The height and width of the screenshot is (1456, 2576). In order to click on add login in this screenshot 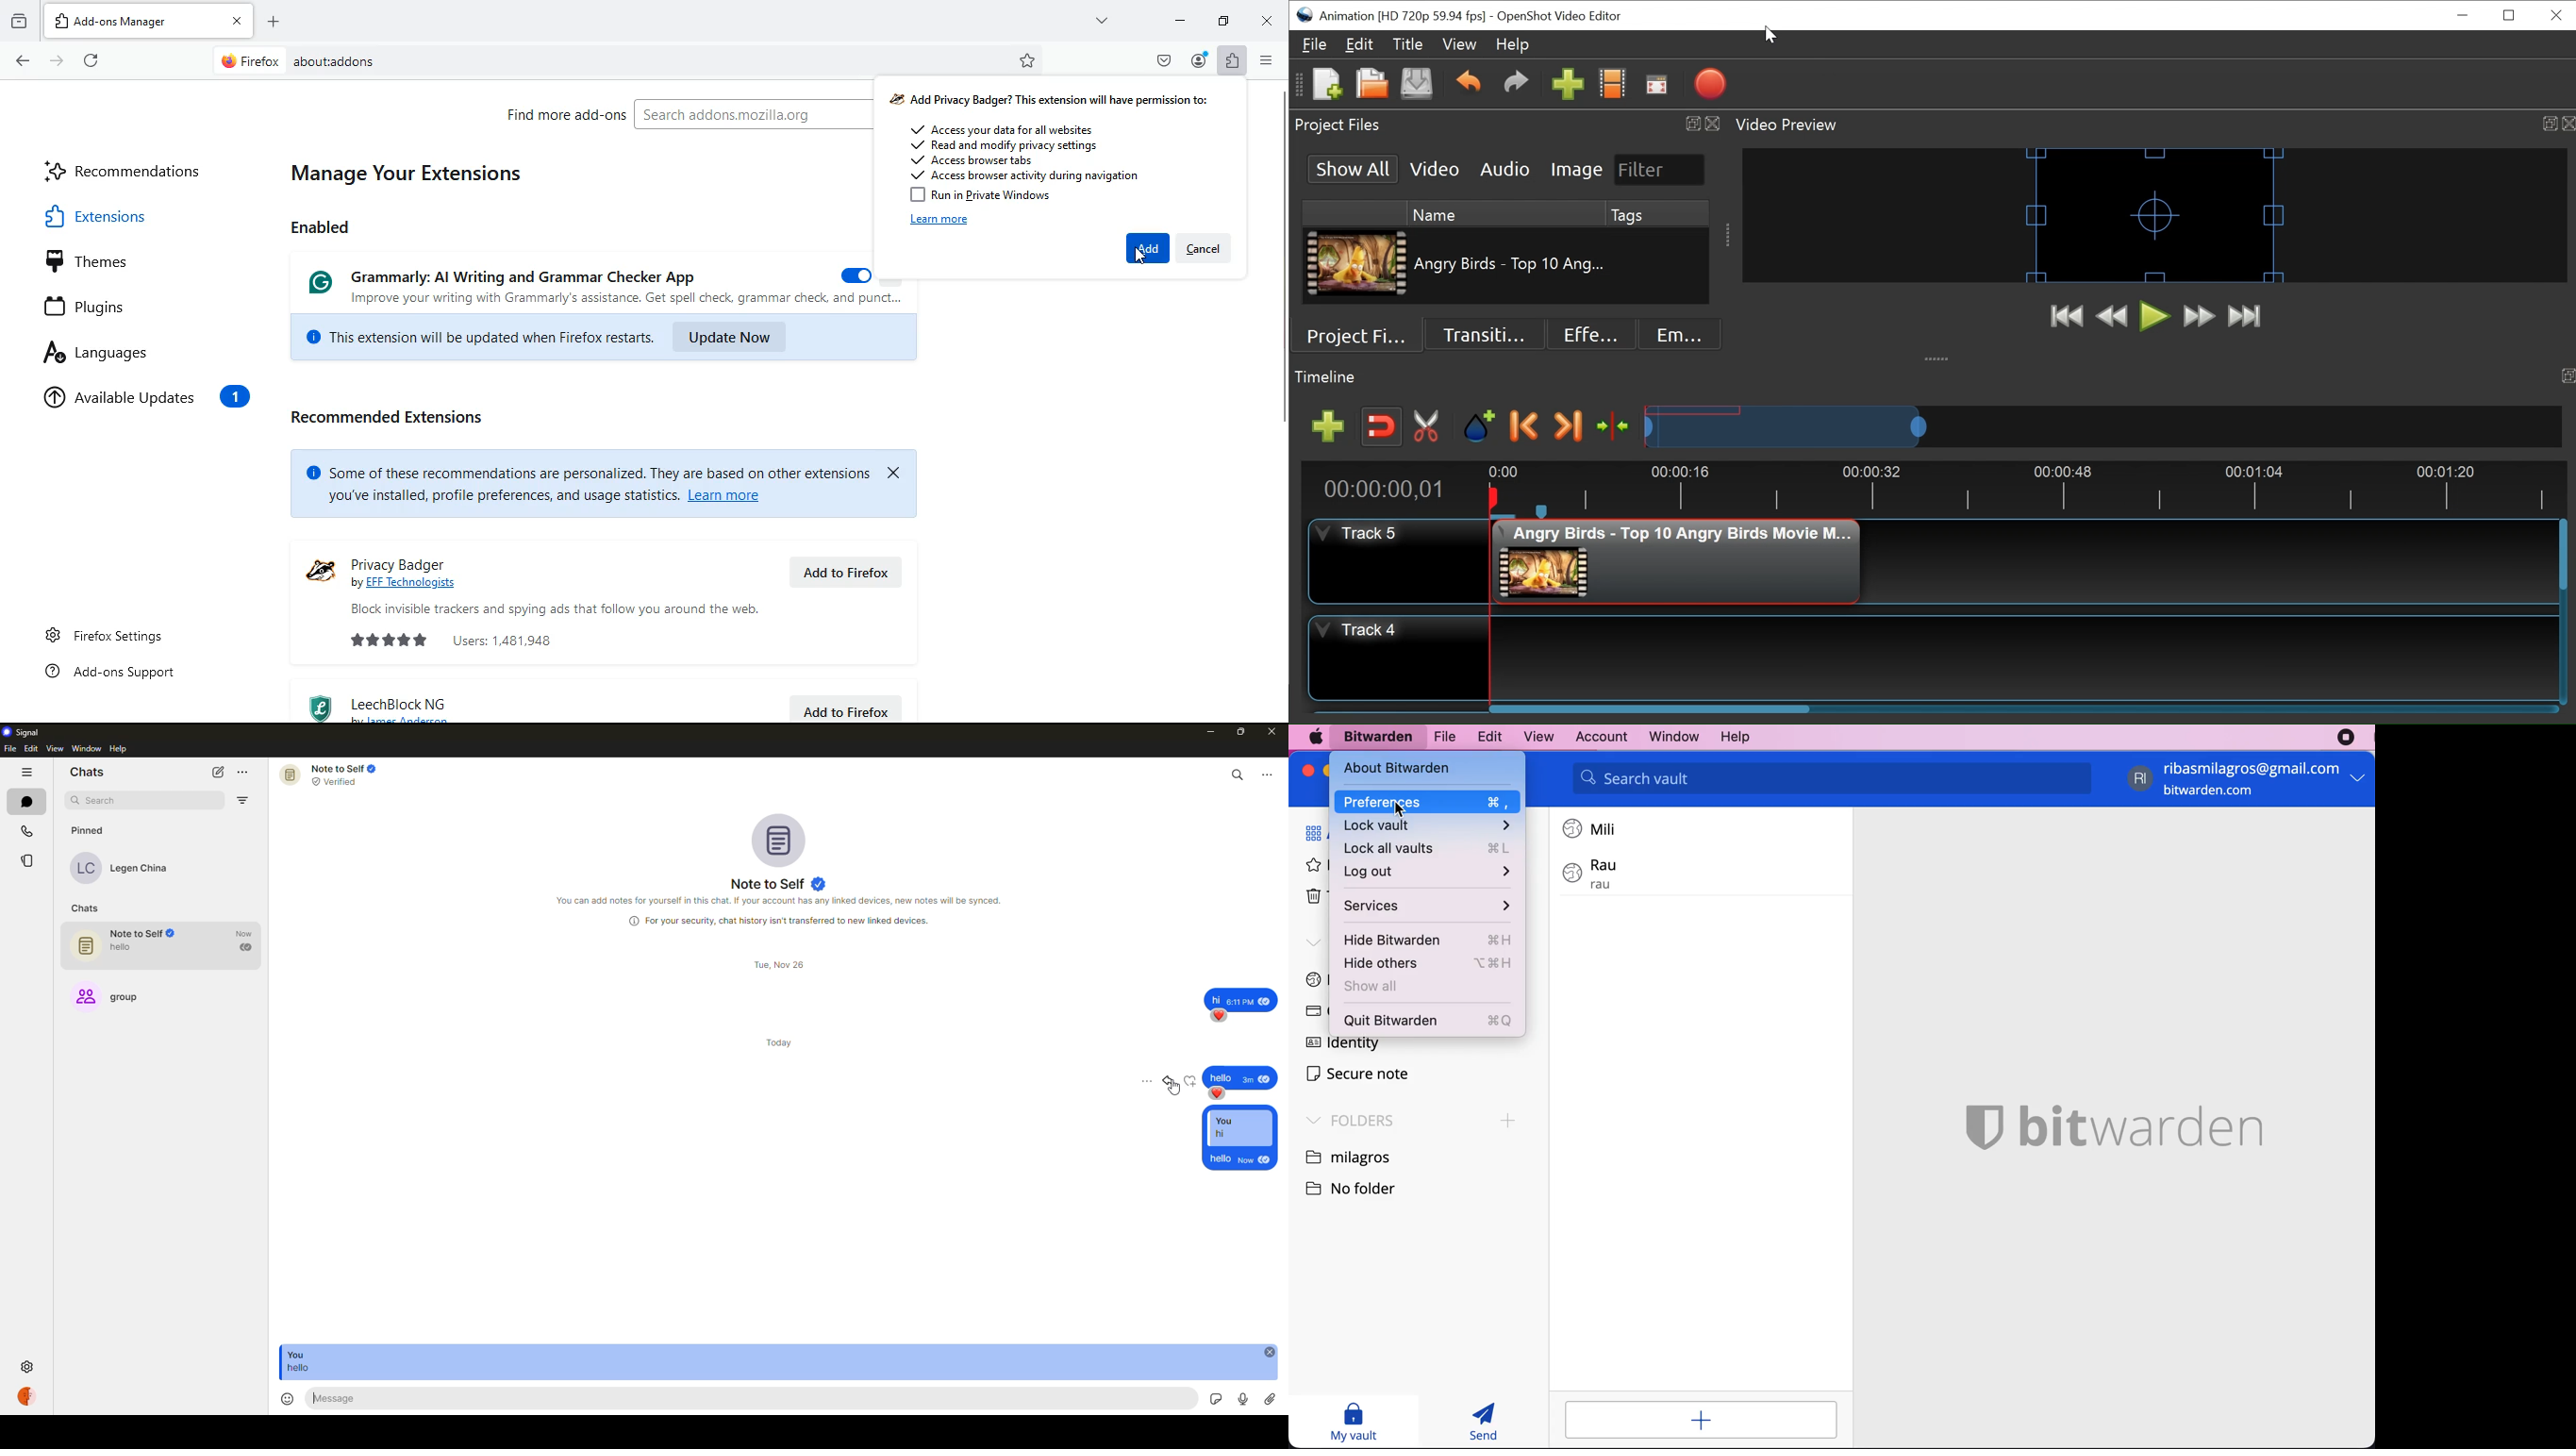, I will do `click(1701, 1420)`.